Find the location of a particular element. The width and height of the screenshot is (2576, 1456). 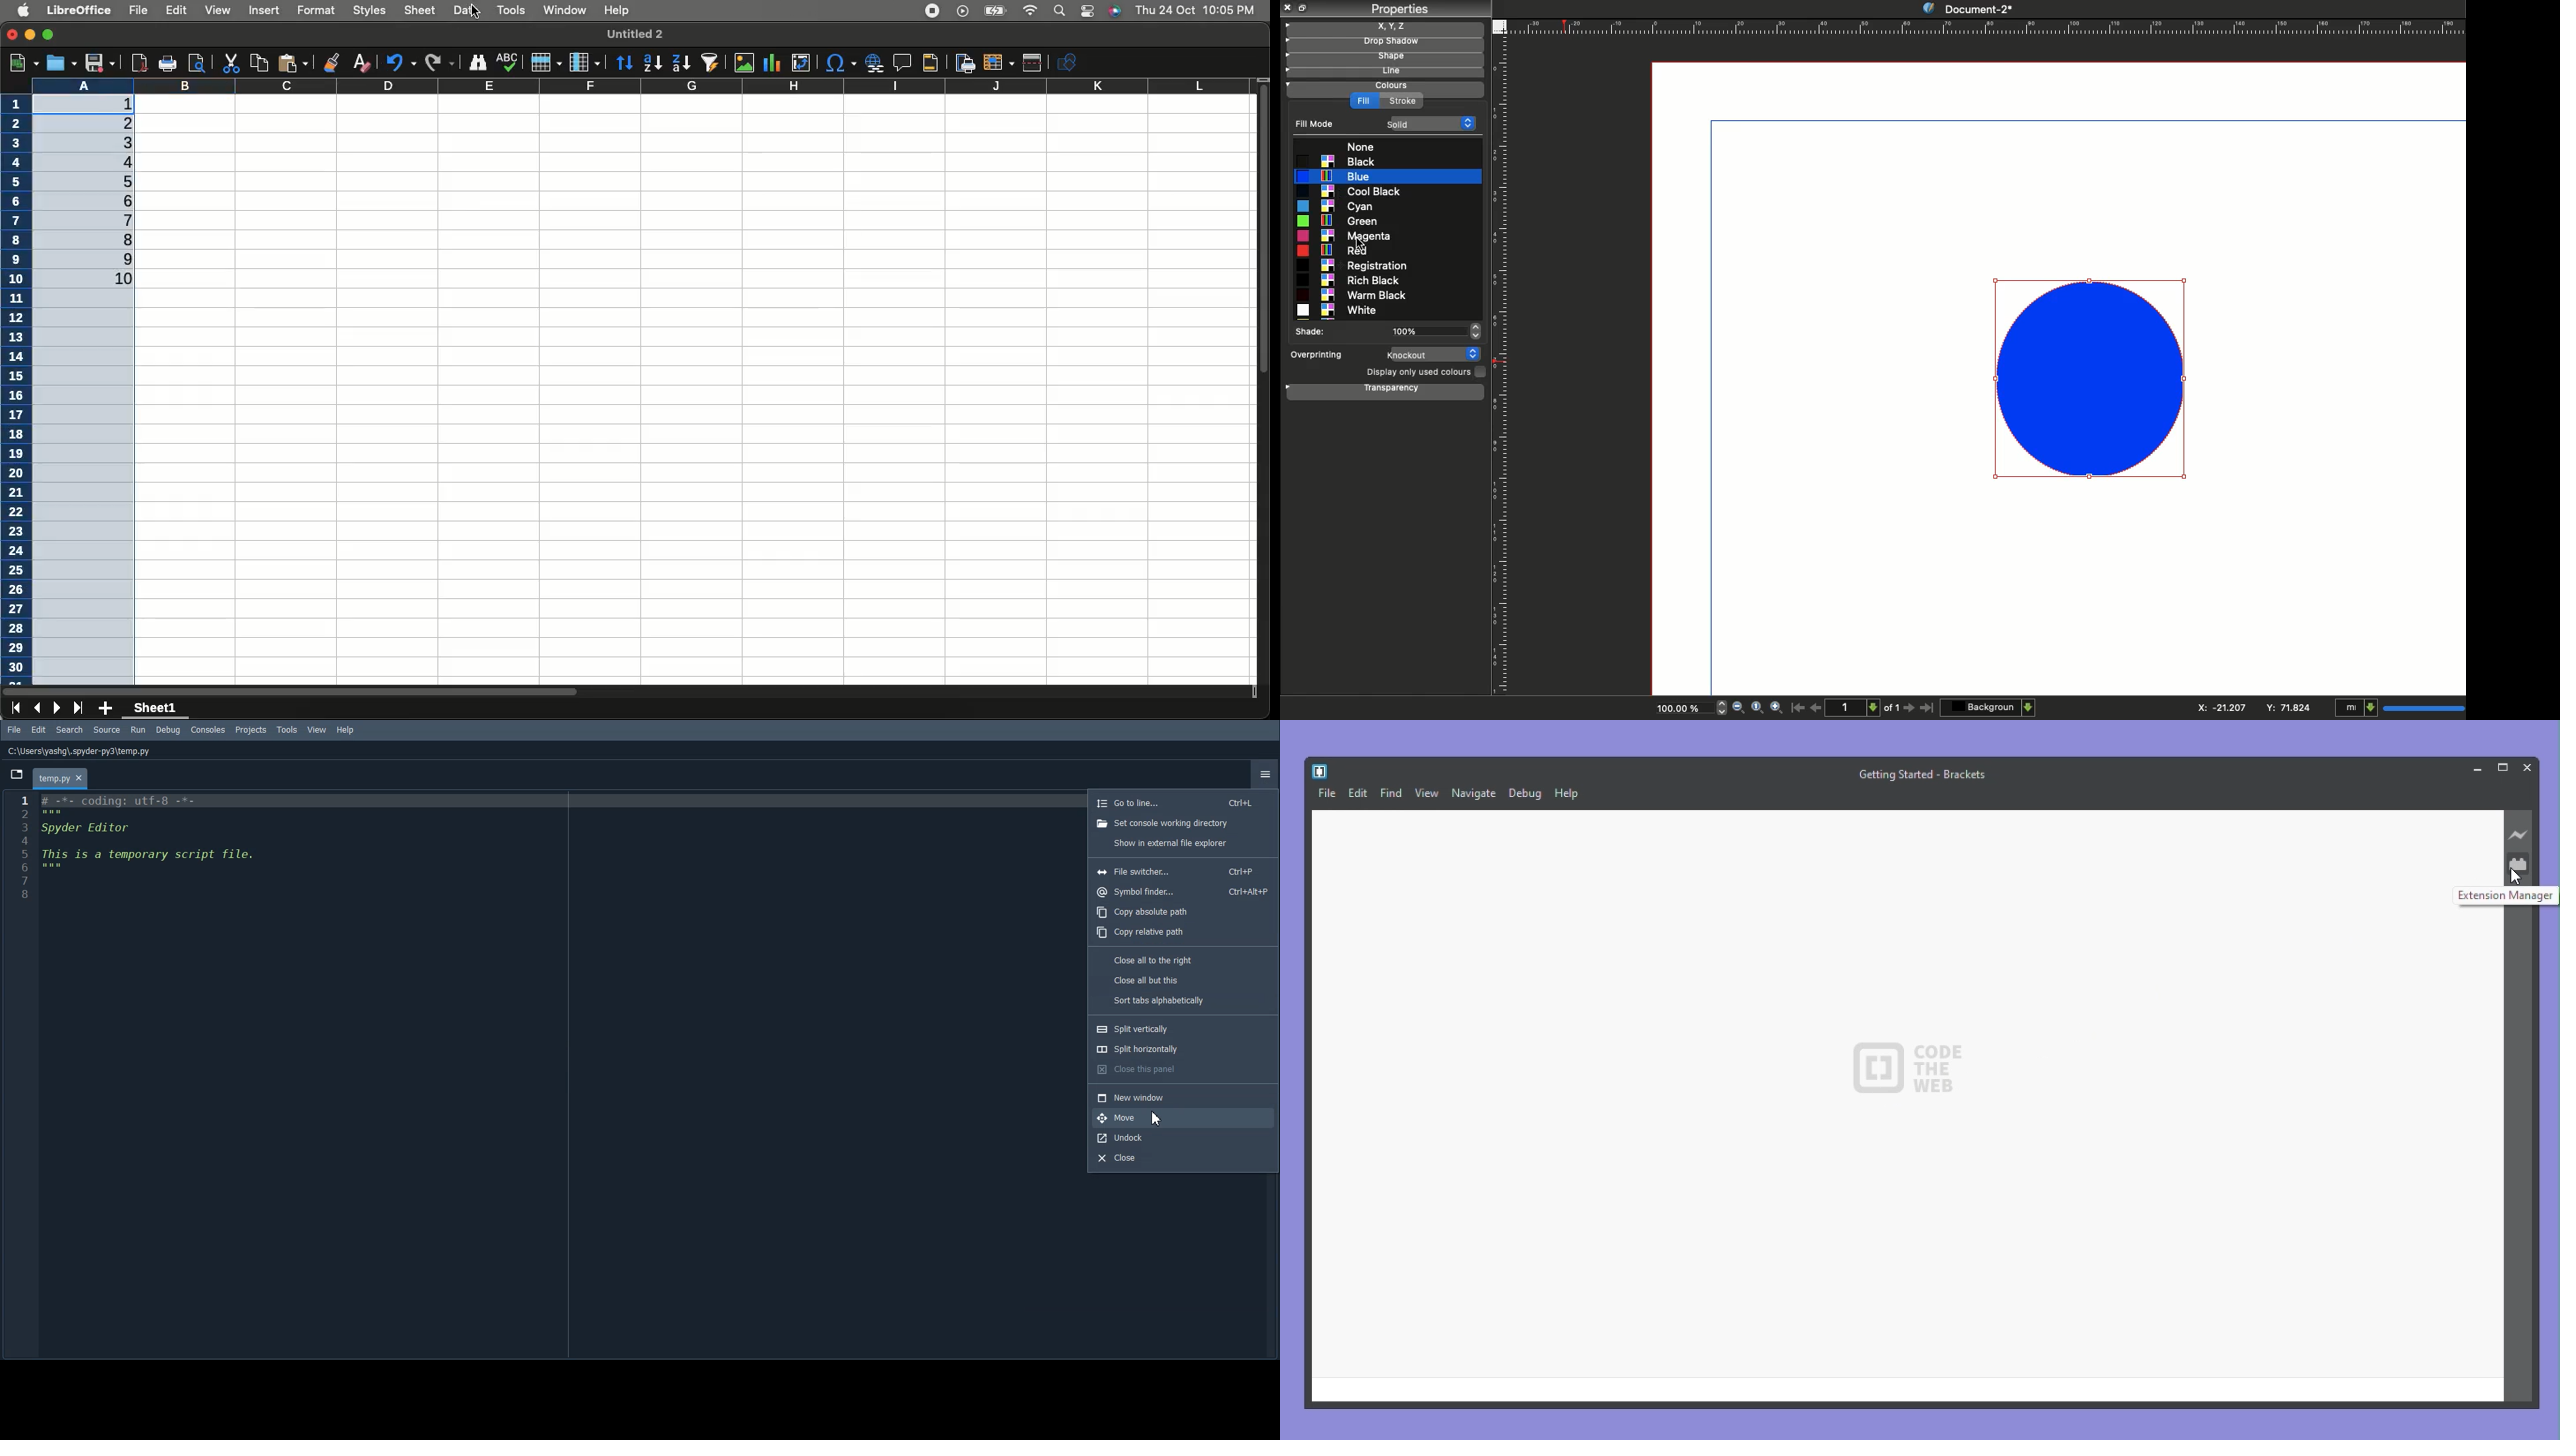

Next sheet is located at coordinates (58, 709).